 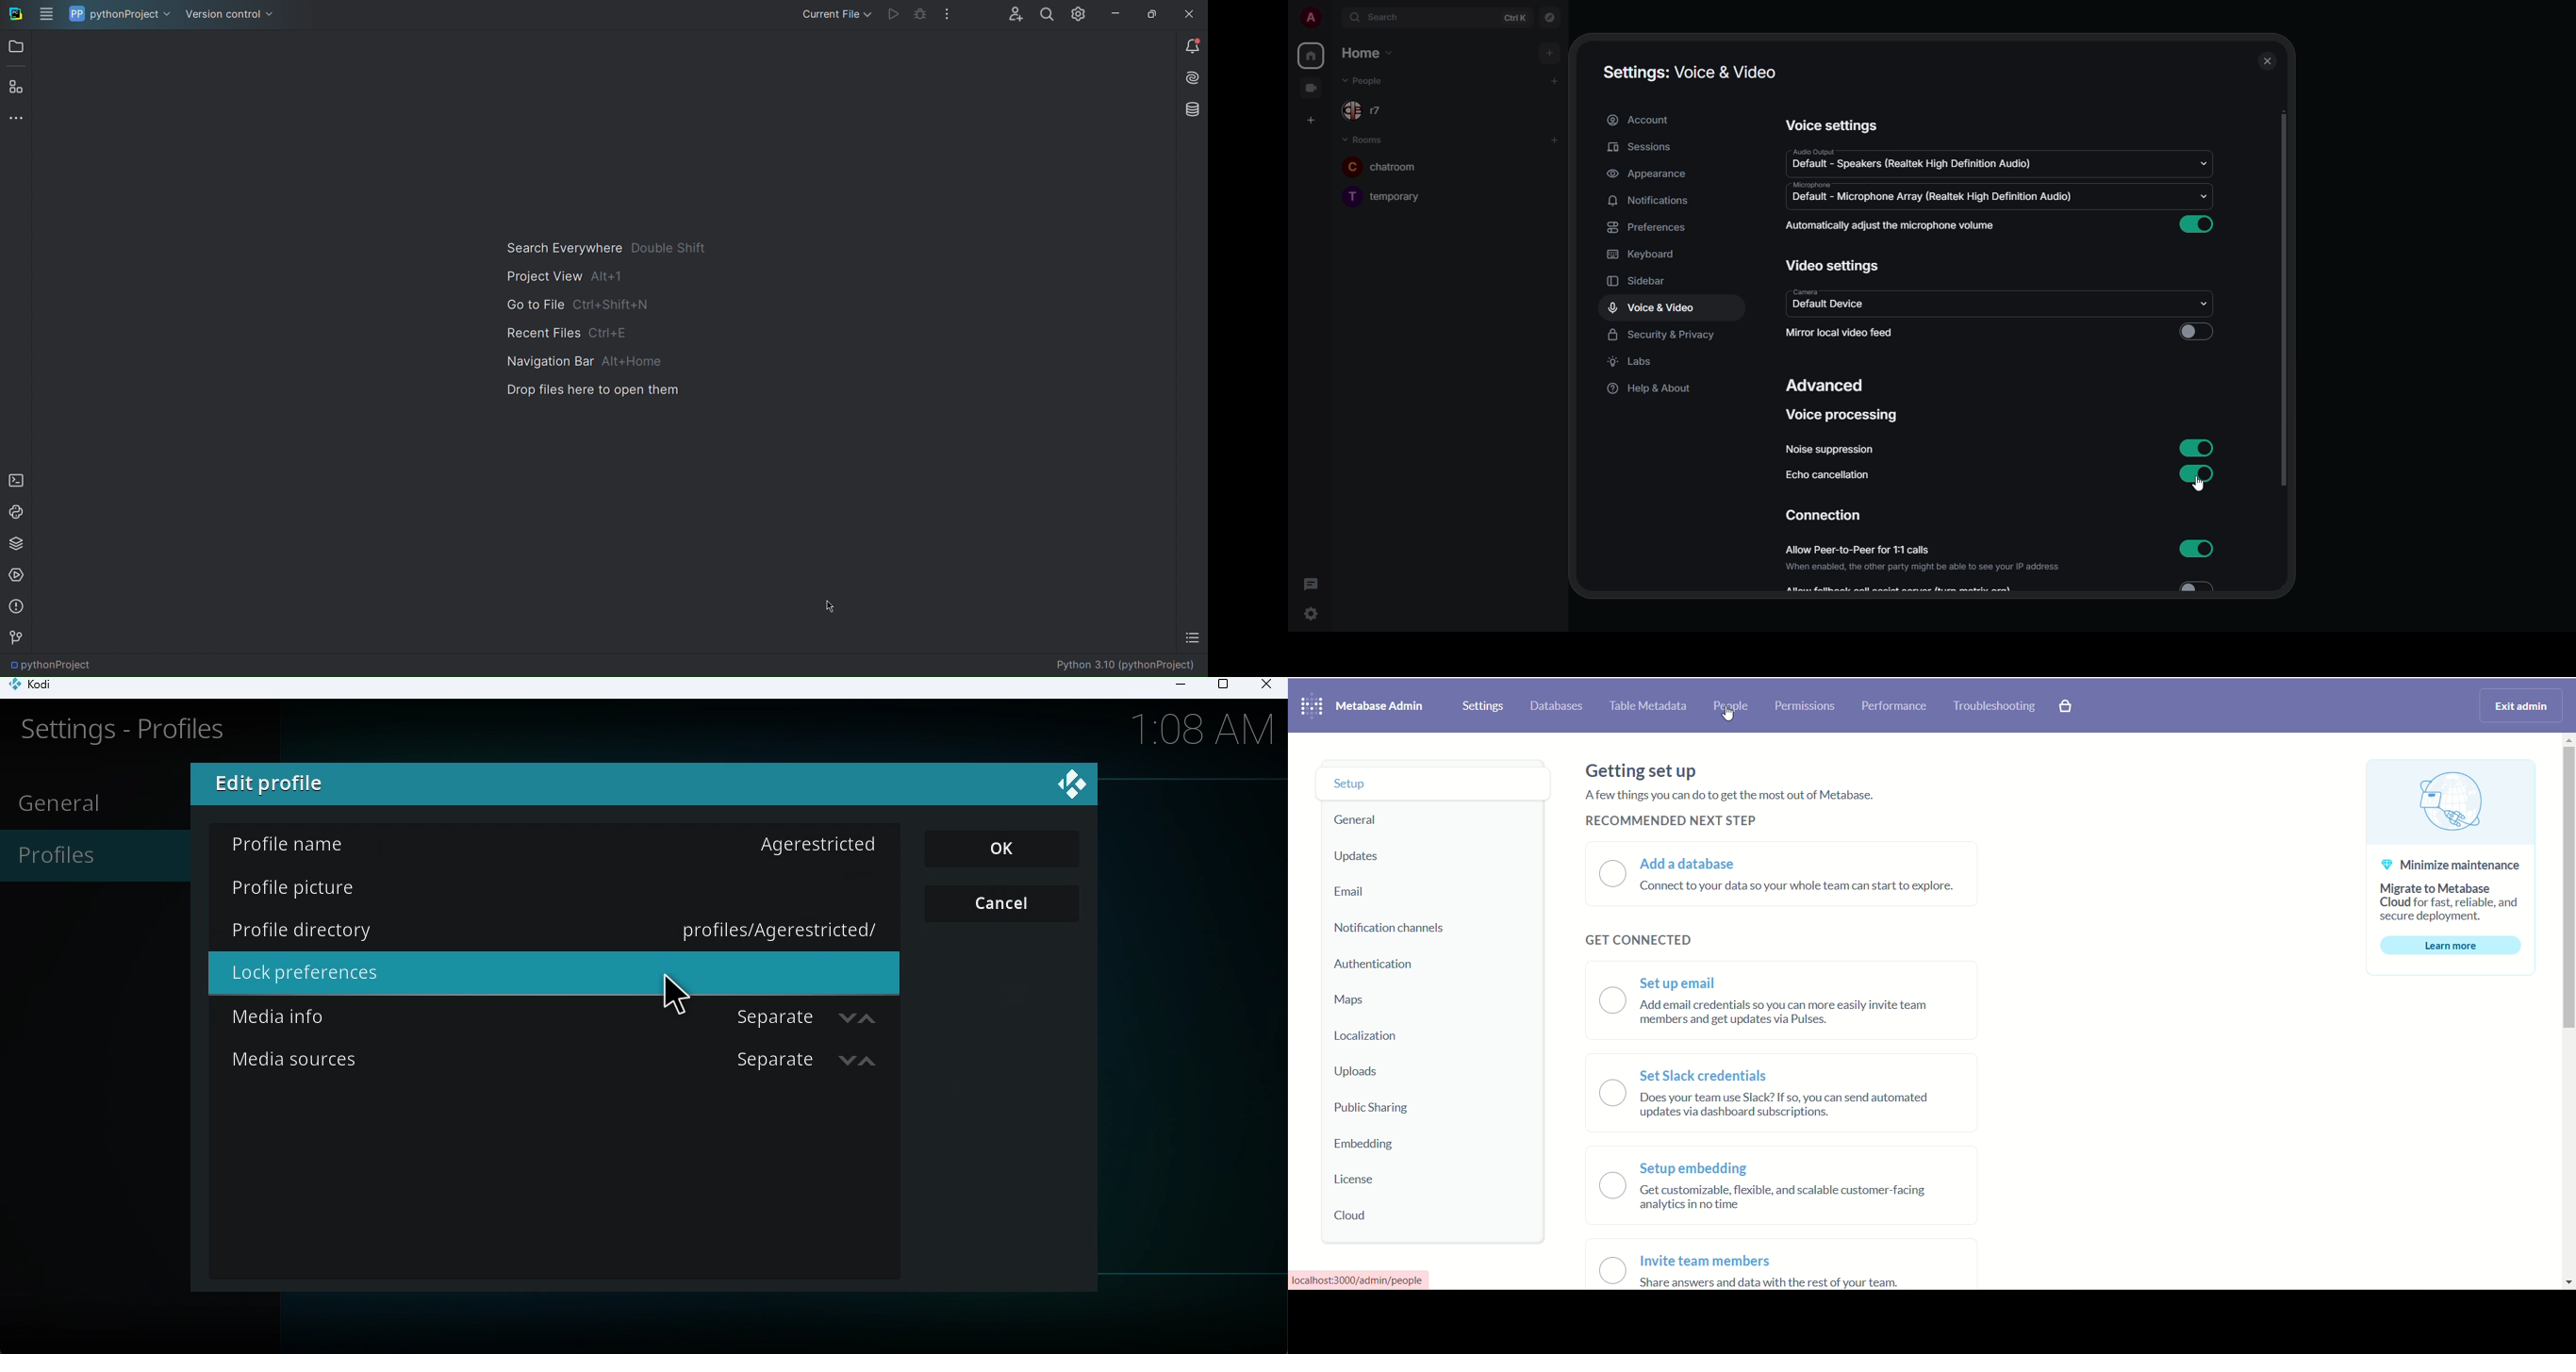 What do you see at coordinates (1353, 1214) in the screenshot?
I see `cloud` at bounding box center [1353, 1214].